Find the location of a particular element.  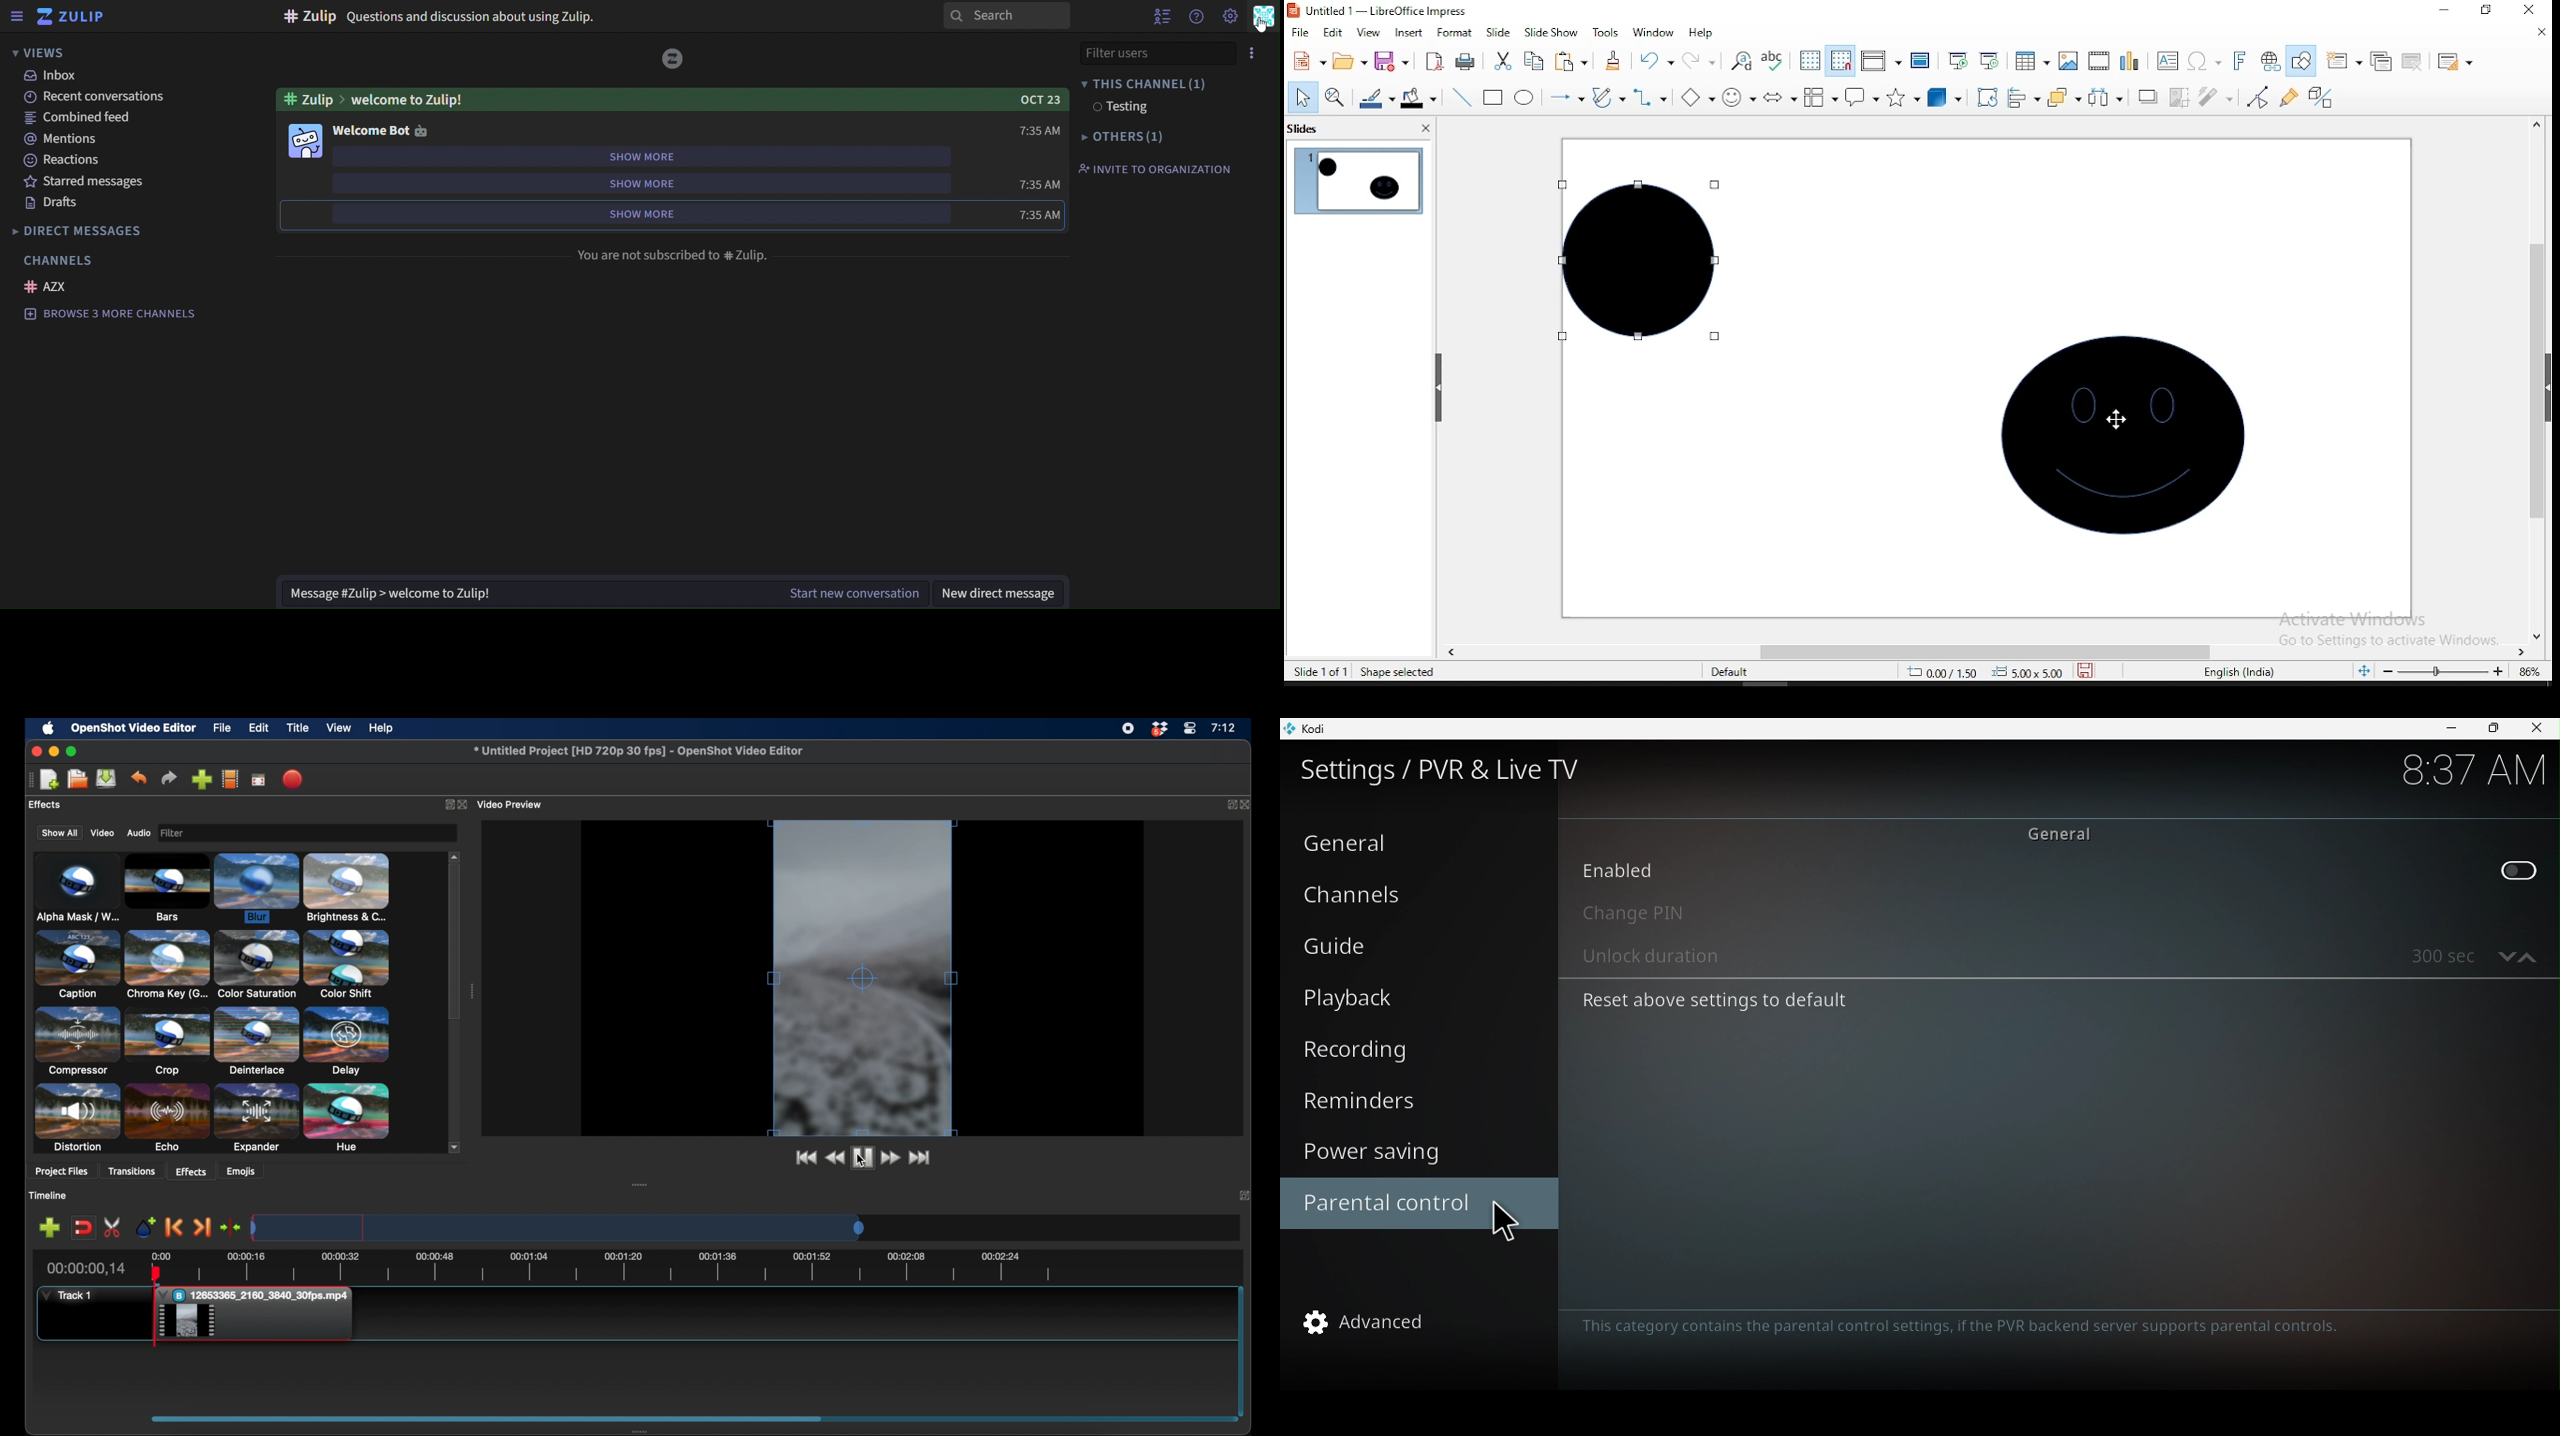

testing is located at coordinates (1122, 108).